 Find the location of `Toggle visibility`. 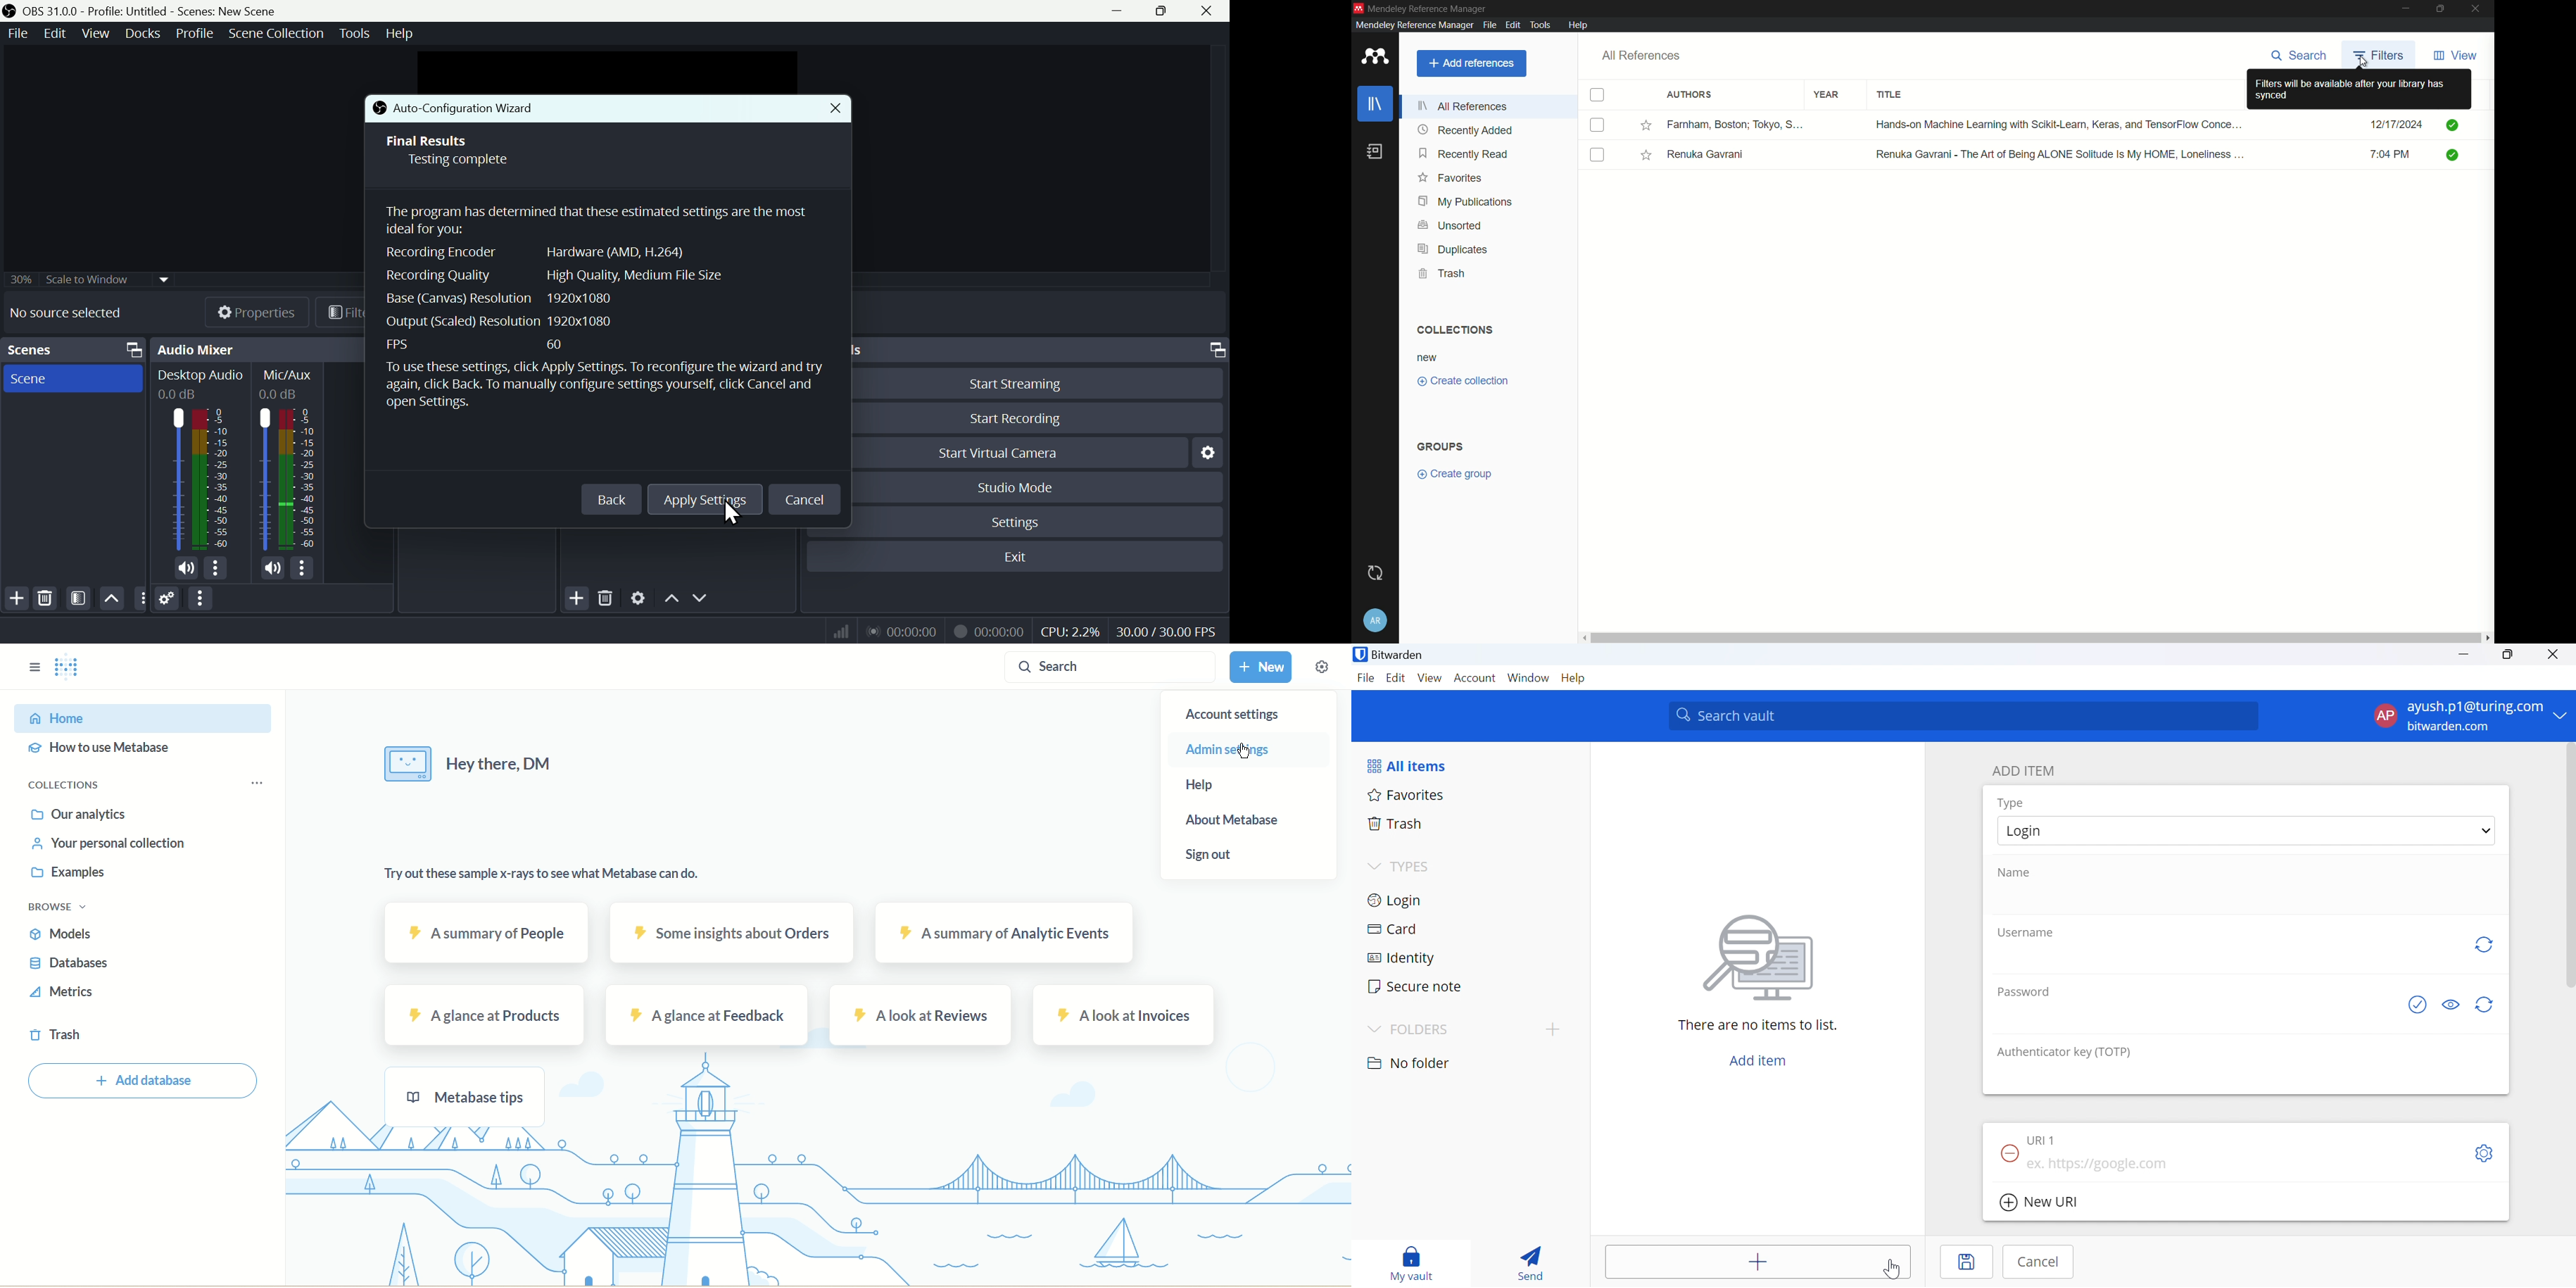

Toggle visibility is located at coordinates (2451, 1005).